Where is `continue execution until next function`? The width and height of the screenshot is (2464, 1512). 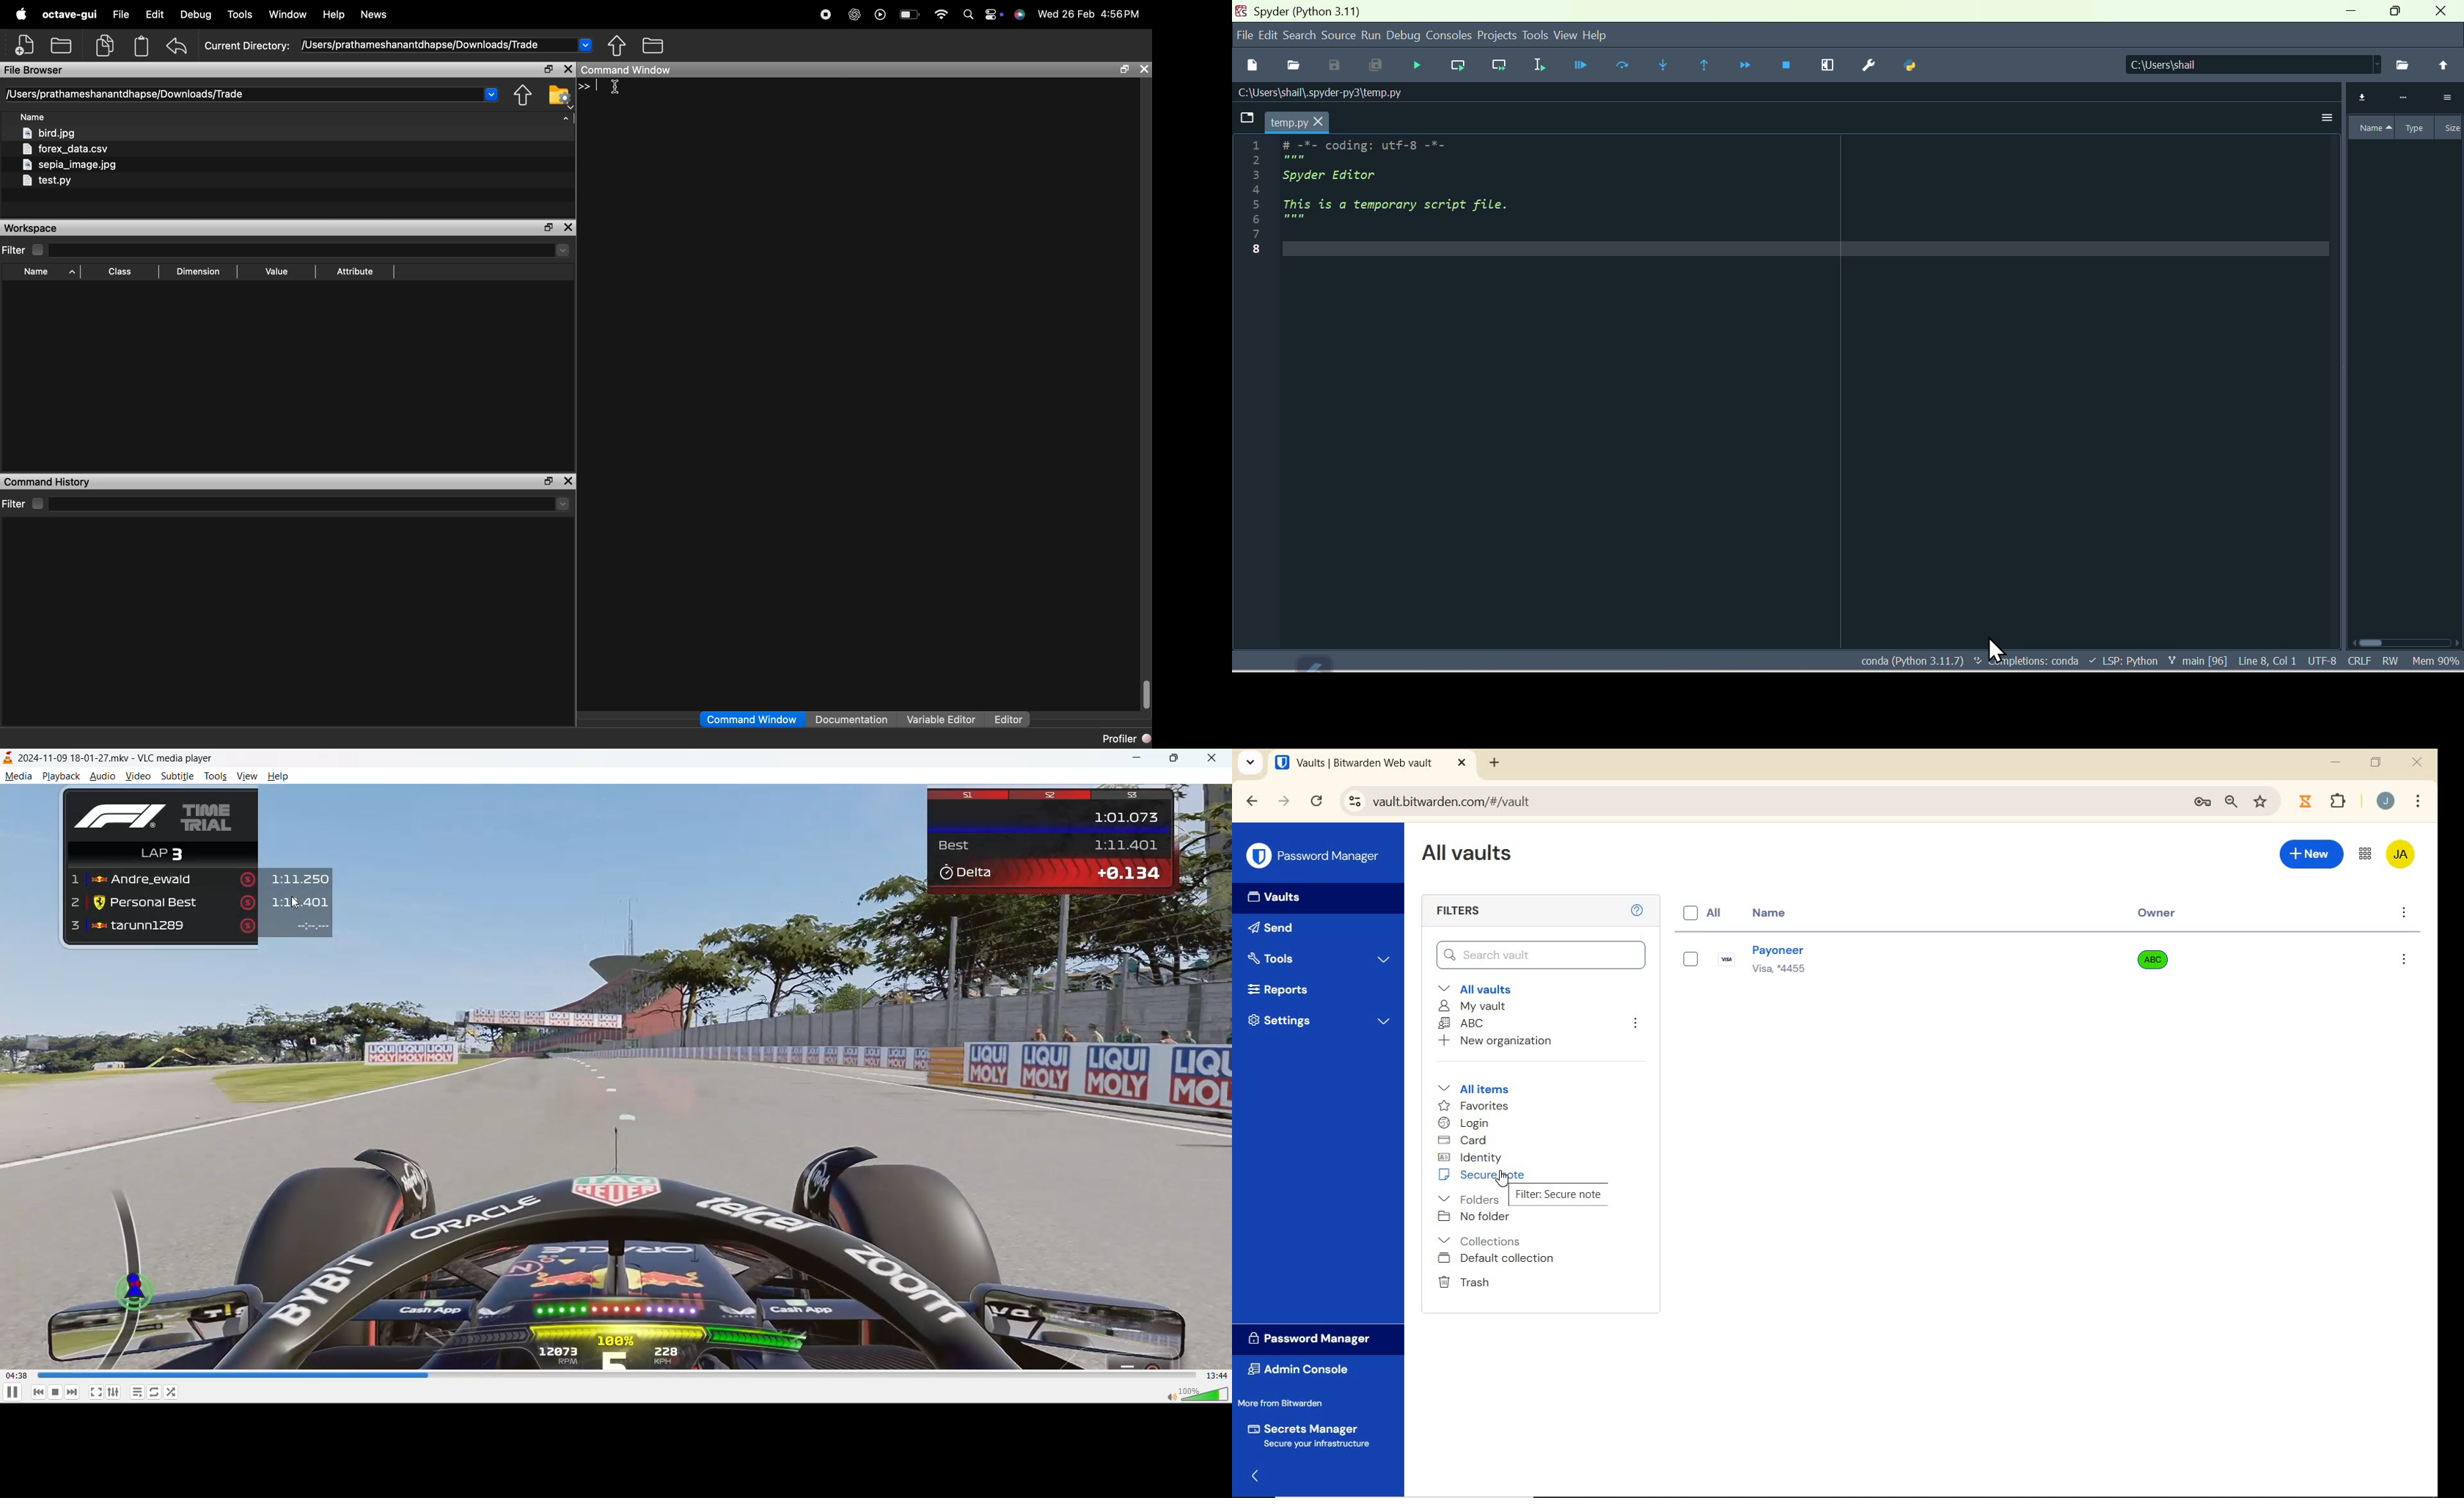 continue execution until next function is located at coordinates (1738, 65).